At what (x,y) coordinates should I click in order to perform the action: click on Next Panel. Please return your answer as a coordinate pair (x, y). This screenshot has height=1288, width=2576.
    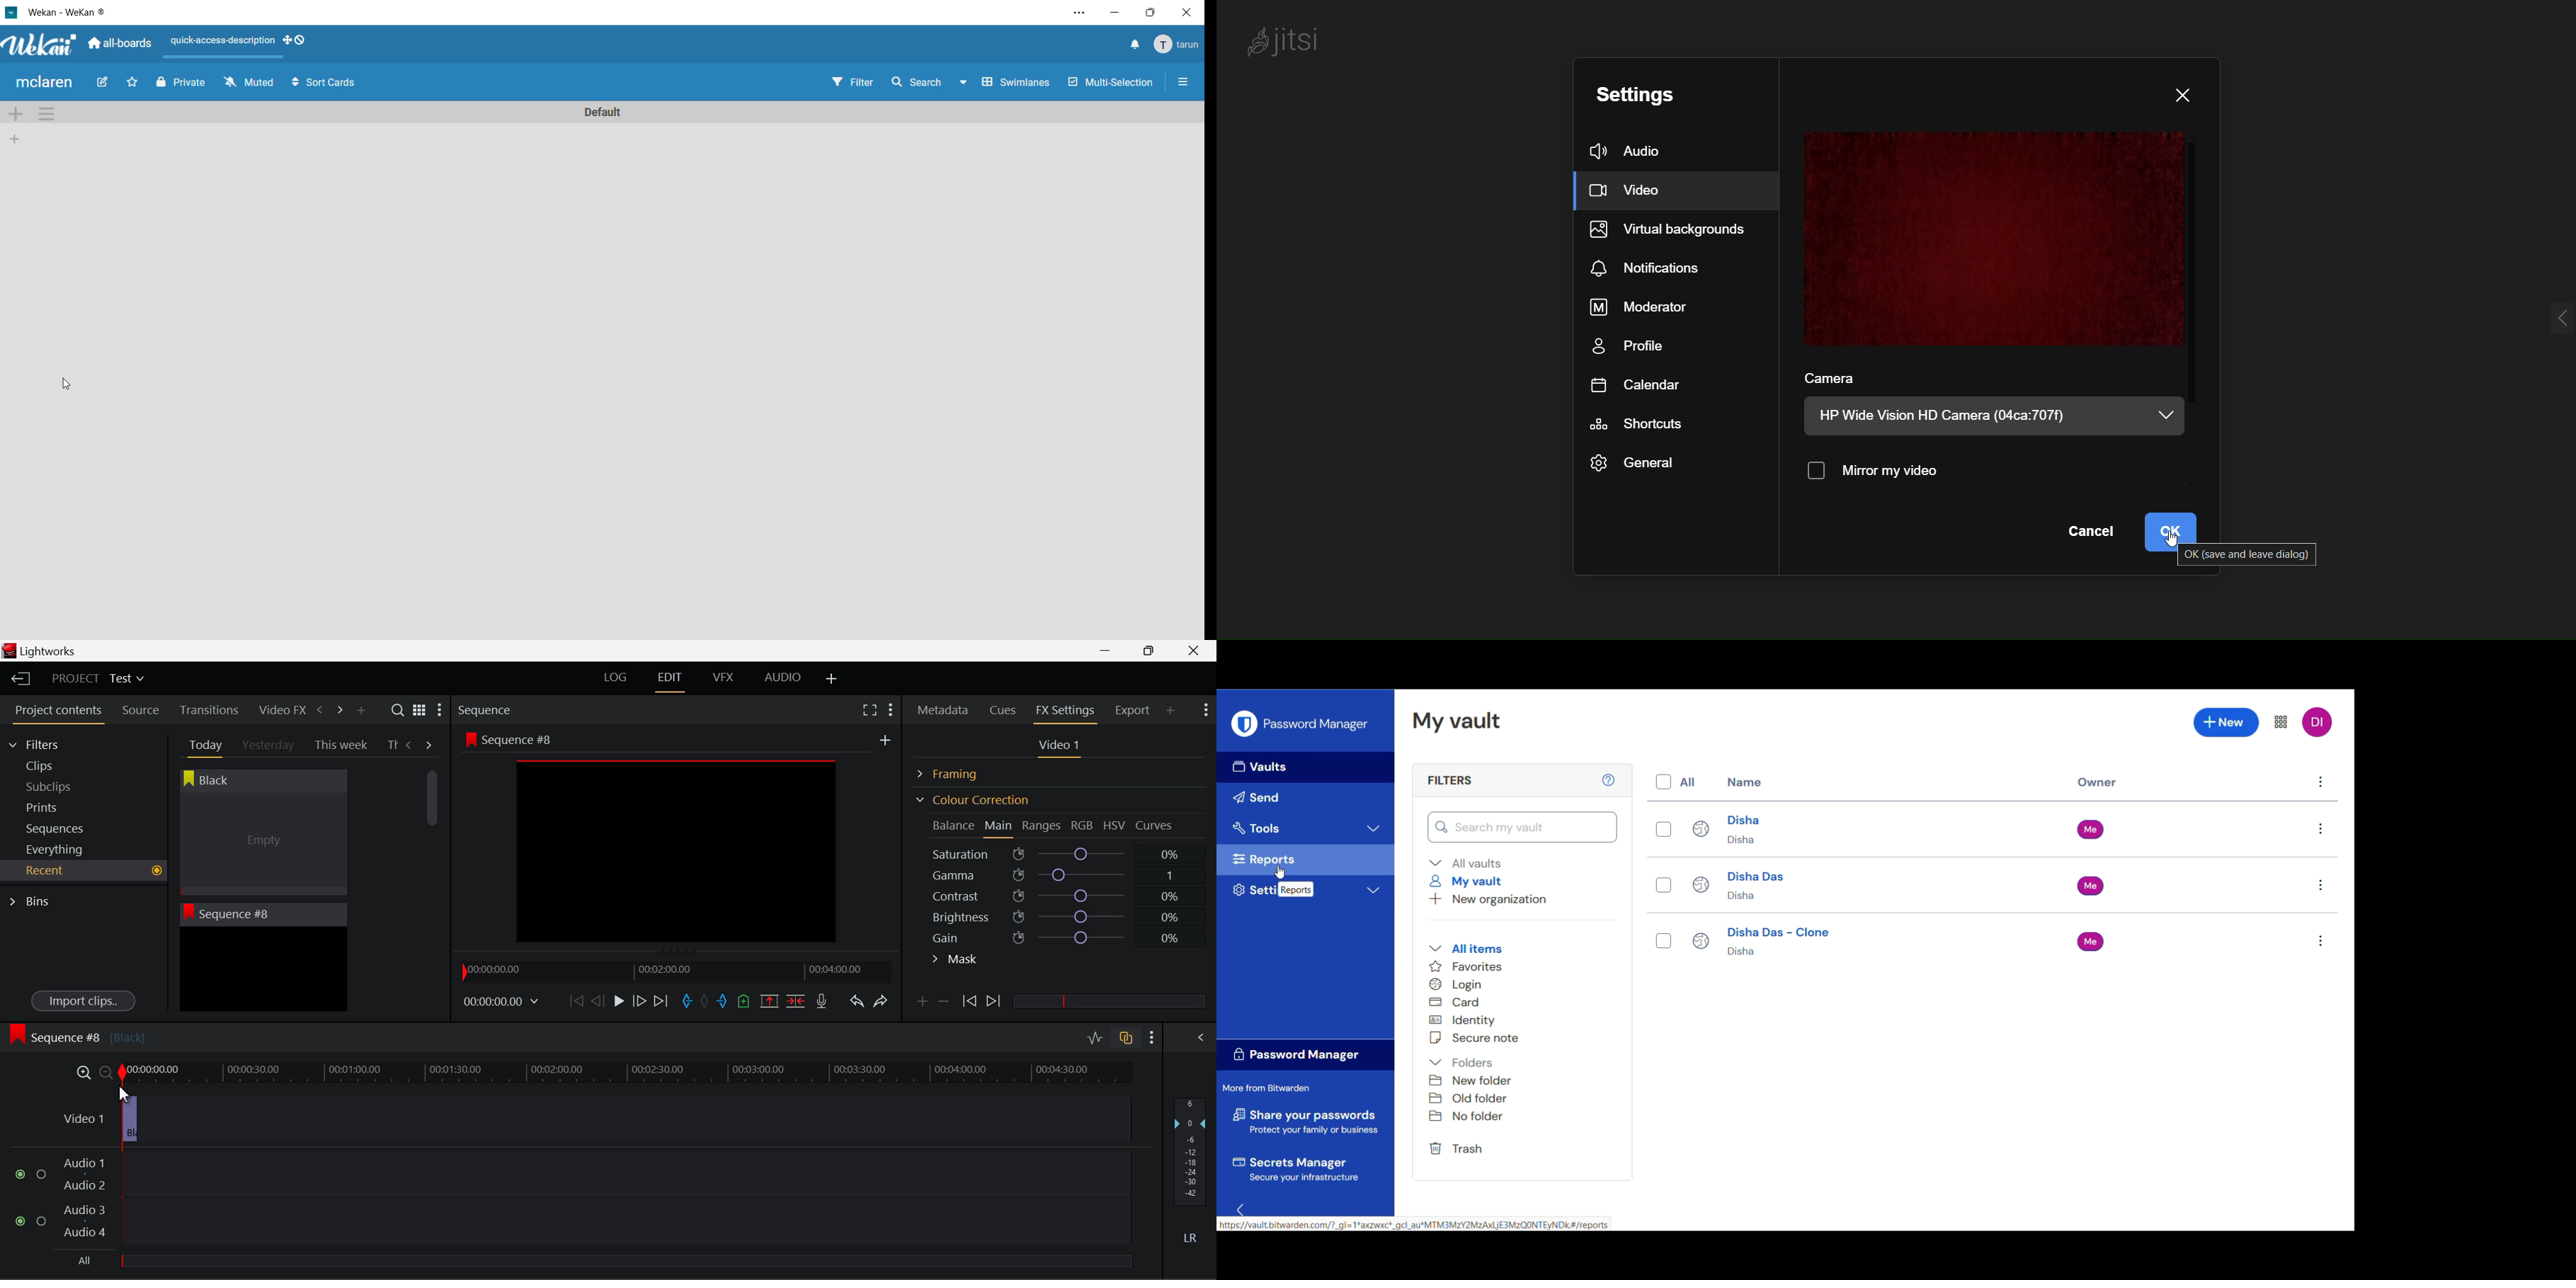
    Looking at the image, I should click on (338, 709).